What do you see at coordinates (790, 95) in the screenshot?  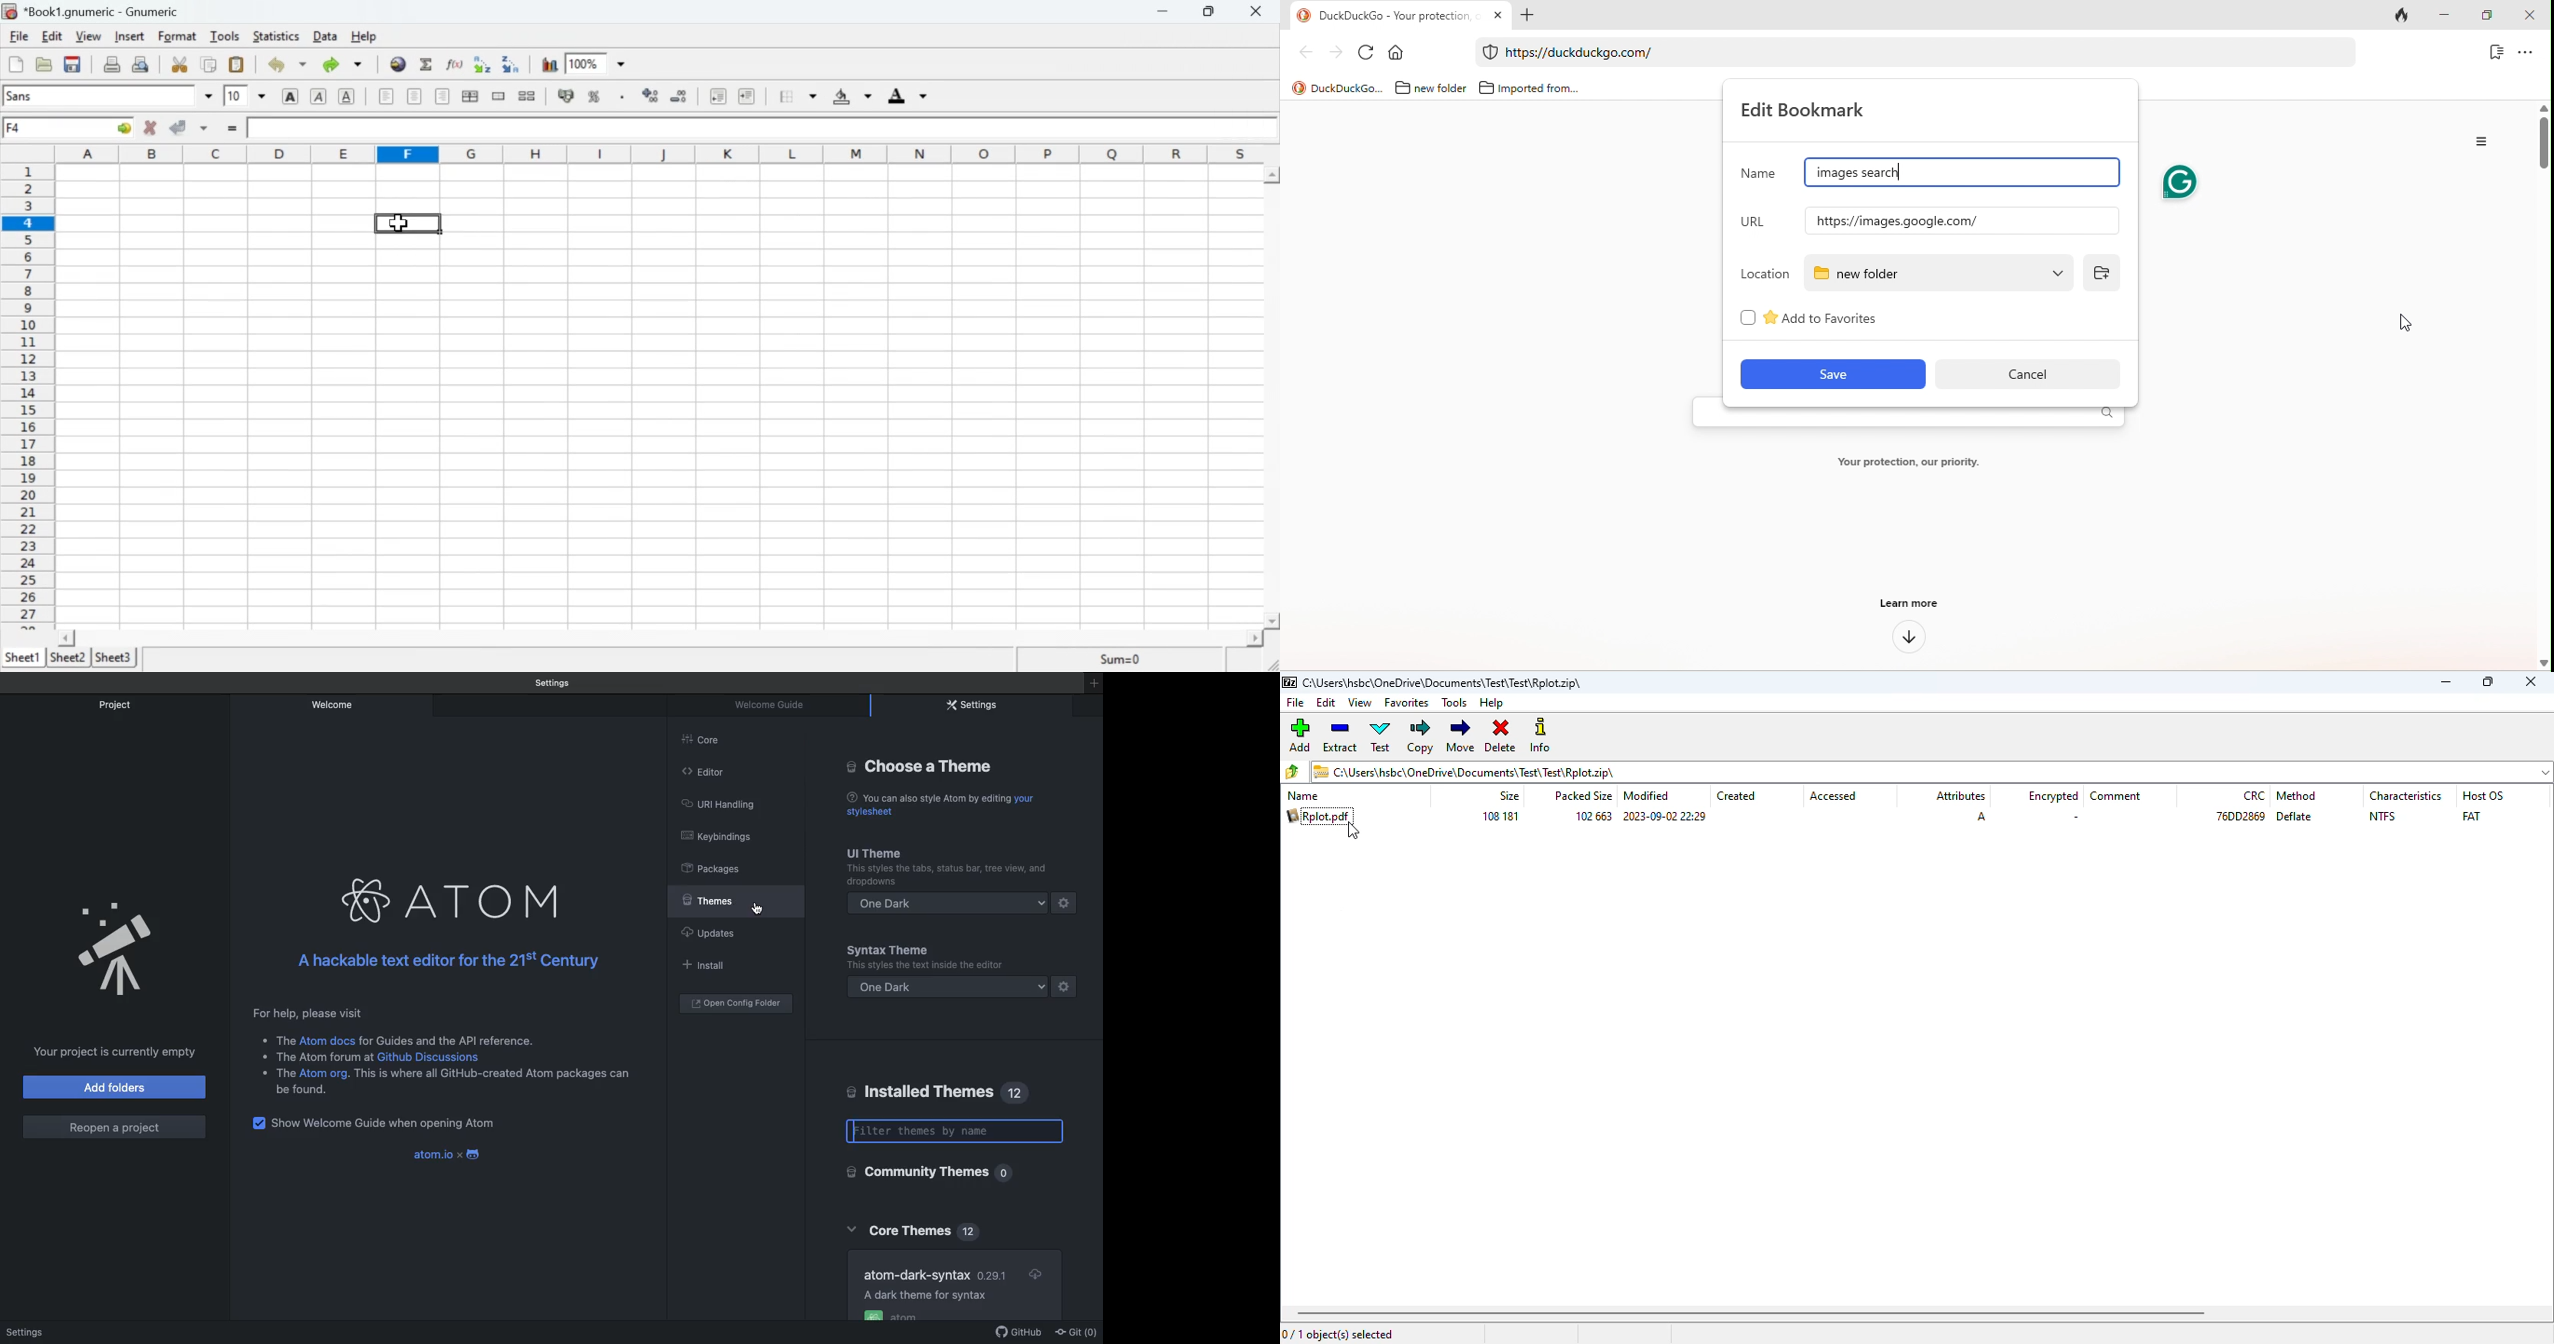 I see `Border` at bounding box center [790, 95].